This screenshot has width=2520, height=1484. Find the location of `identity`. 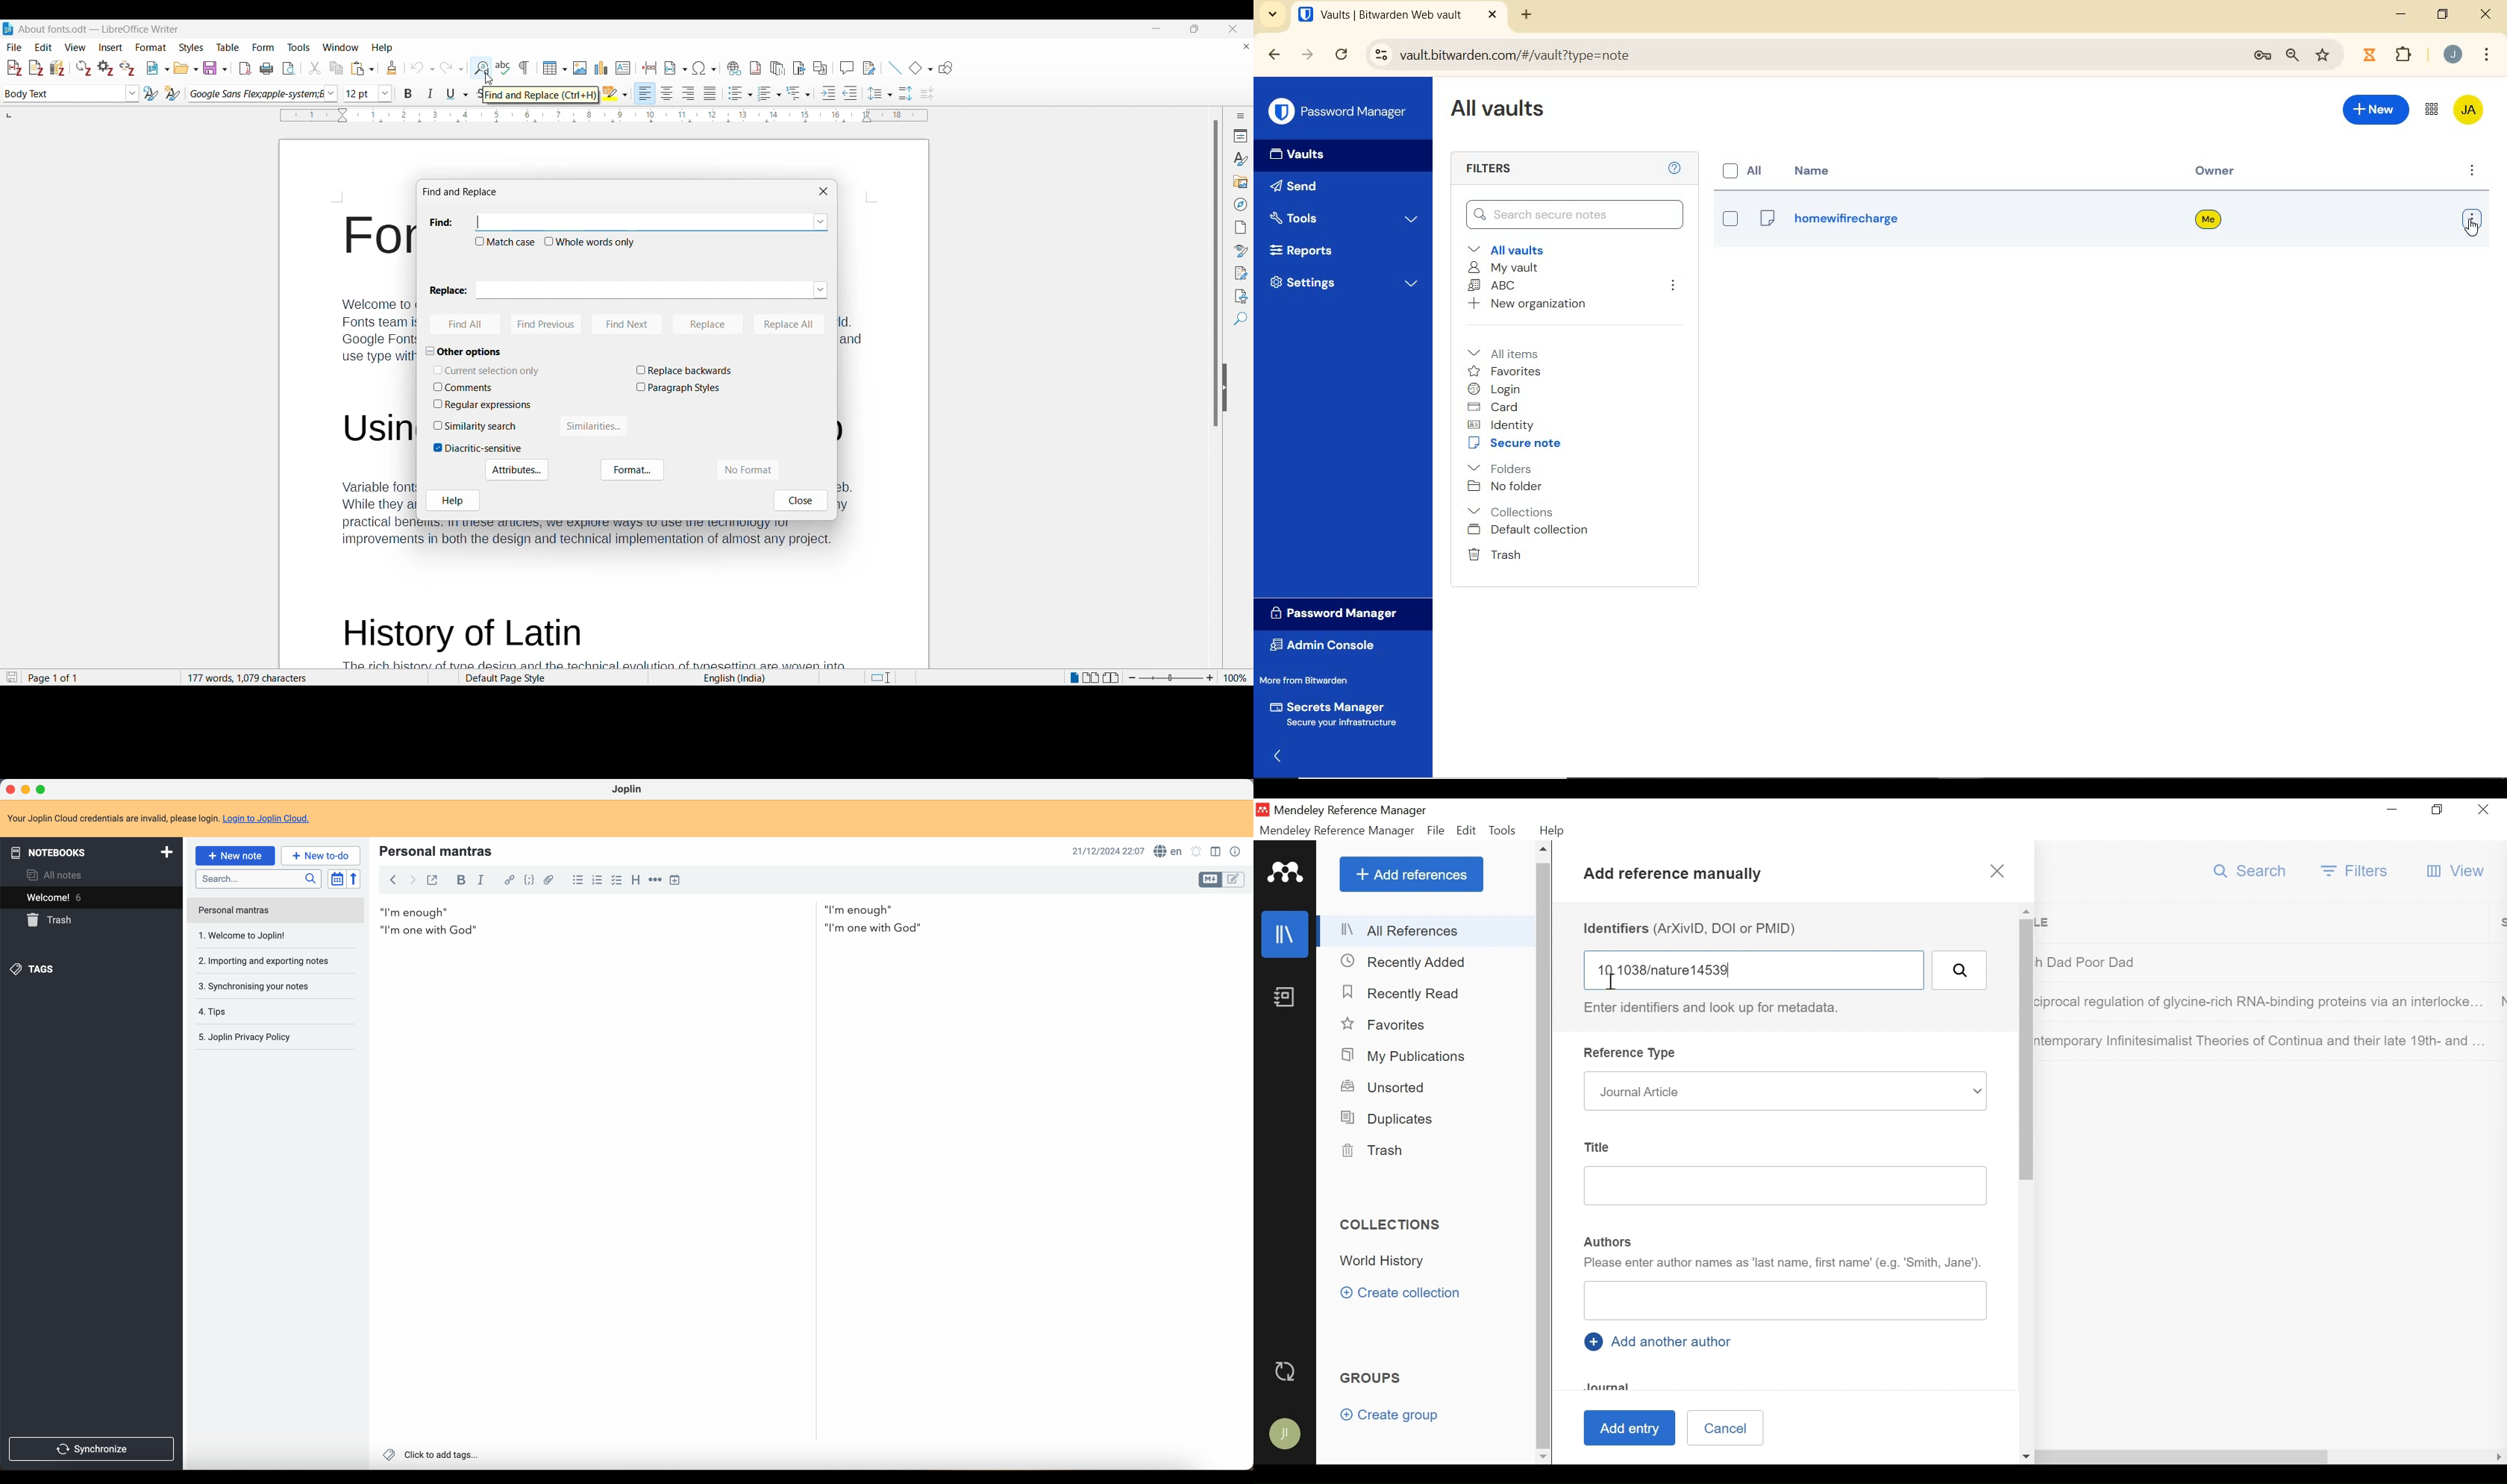

identity is located at coordinates (1500, 424).